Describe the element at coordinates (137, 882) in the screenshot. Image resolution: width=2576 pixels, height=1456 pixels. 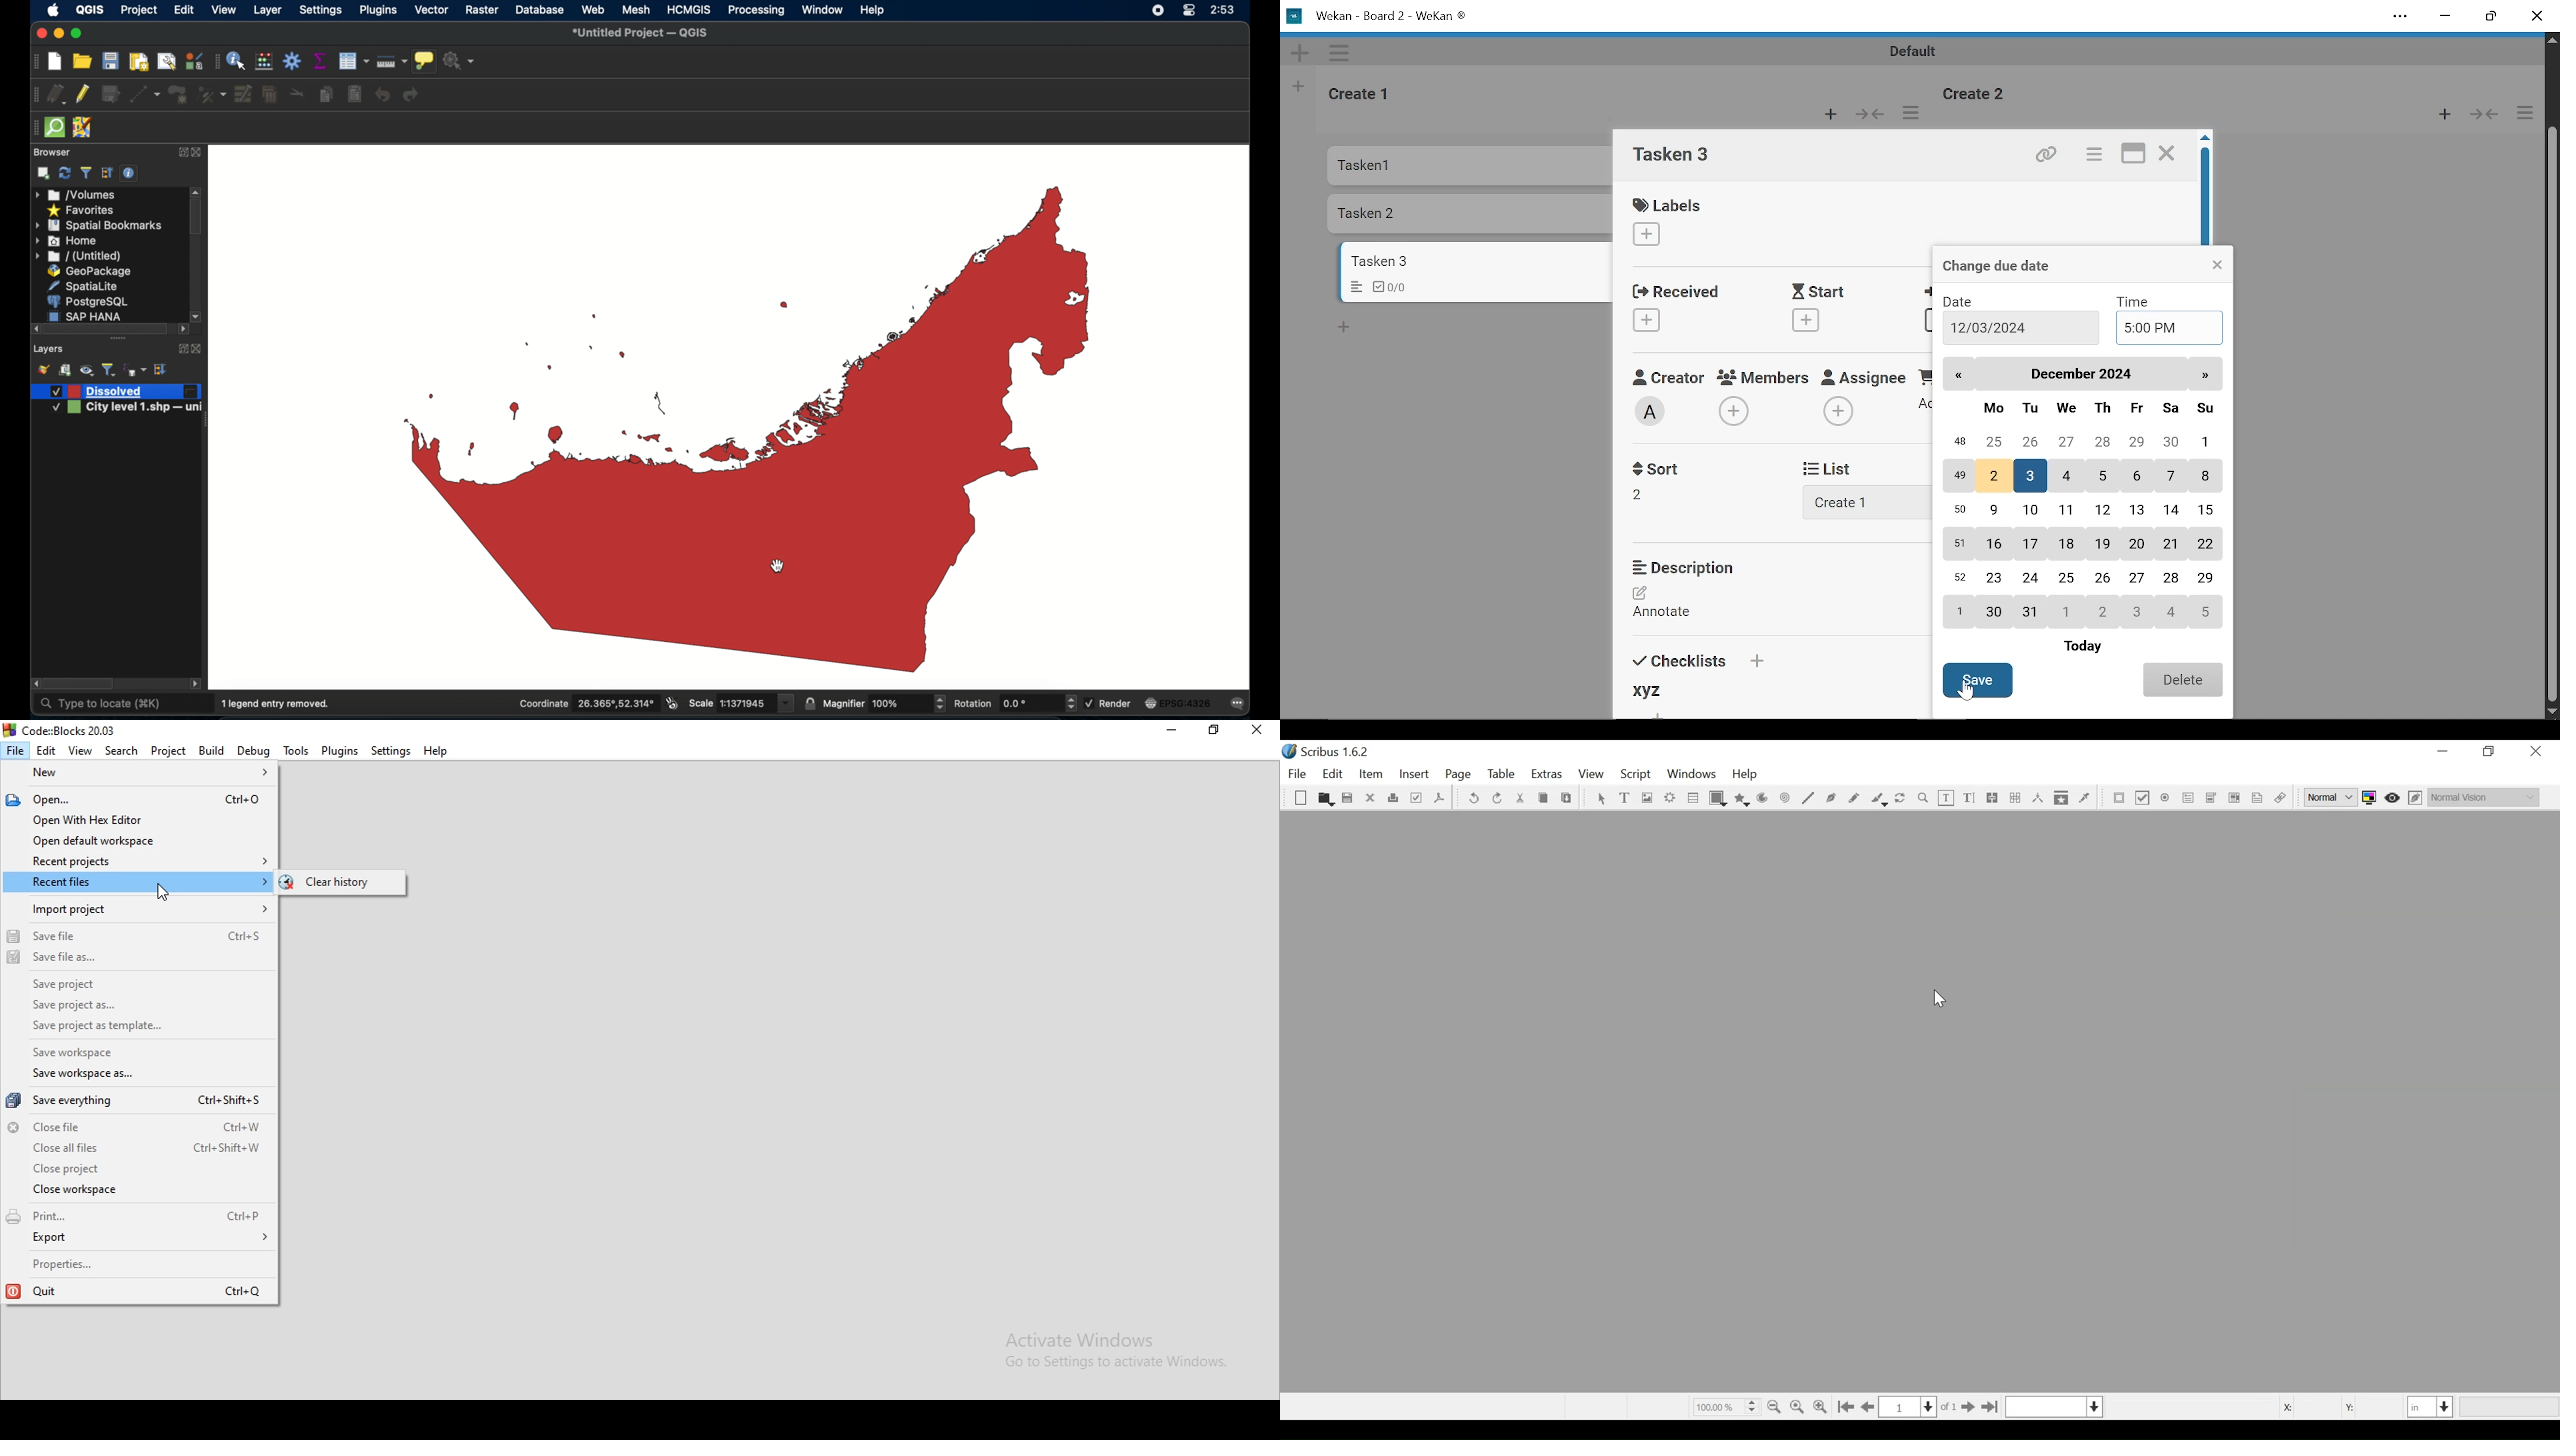
I see `Recent files` at that location.